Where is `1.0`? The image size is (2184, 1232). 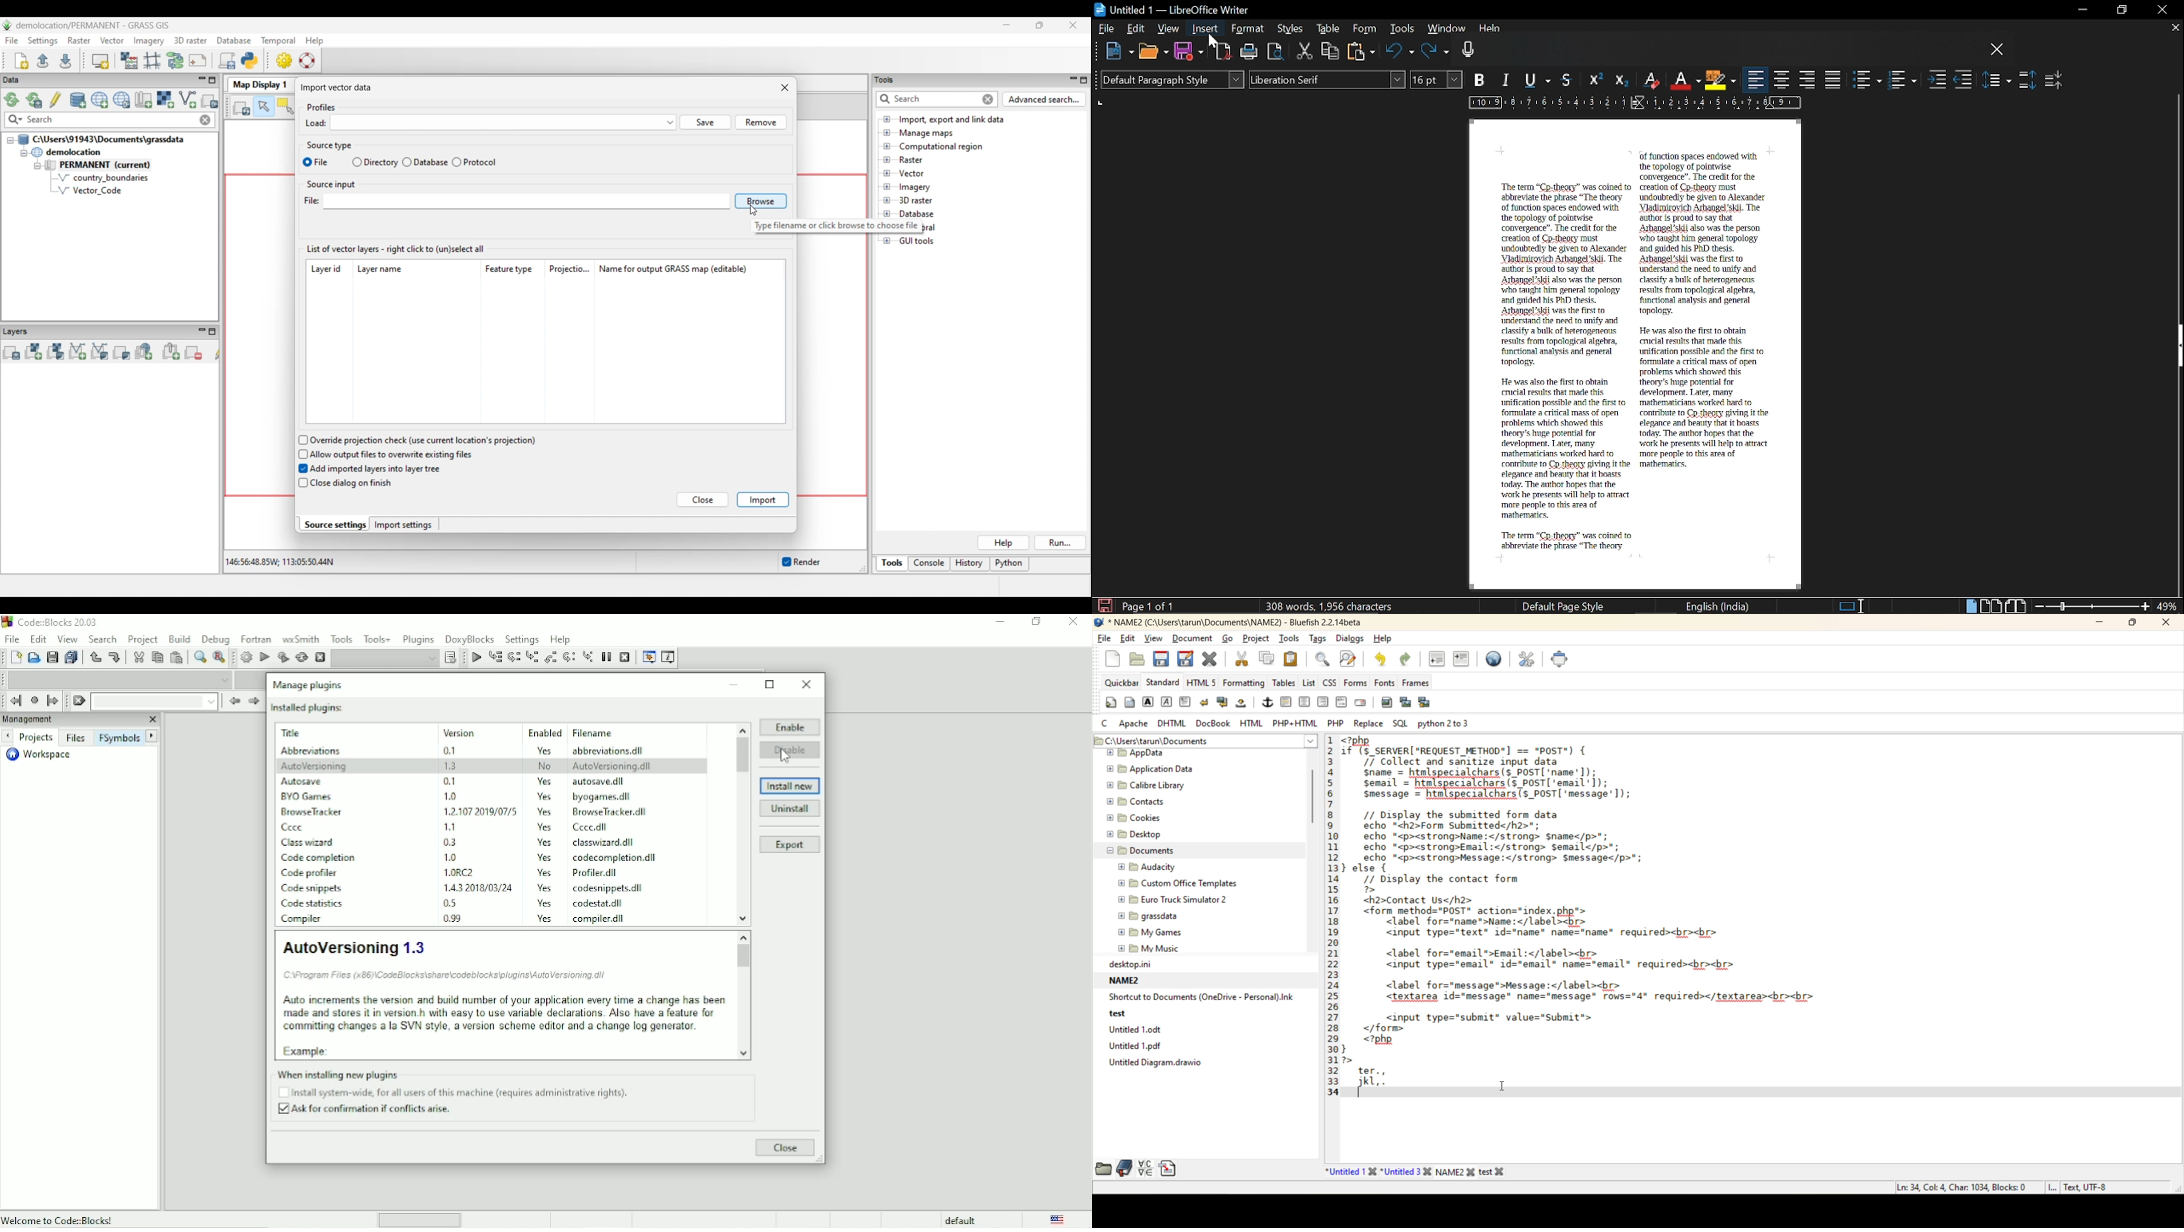
1.0 is located at coordinates (450, 795).